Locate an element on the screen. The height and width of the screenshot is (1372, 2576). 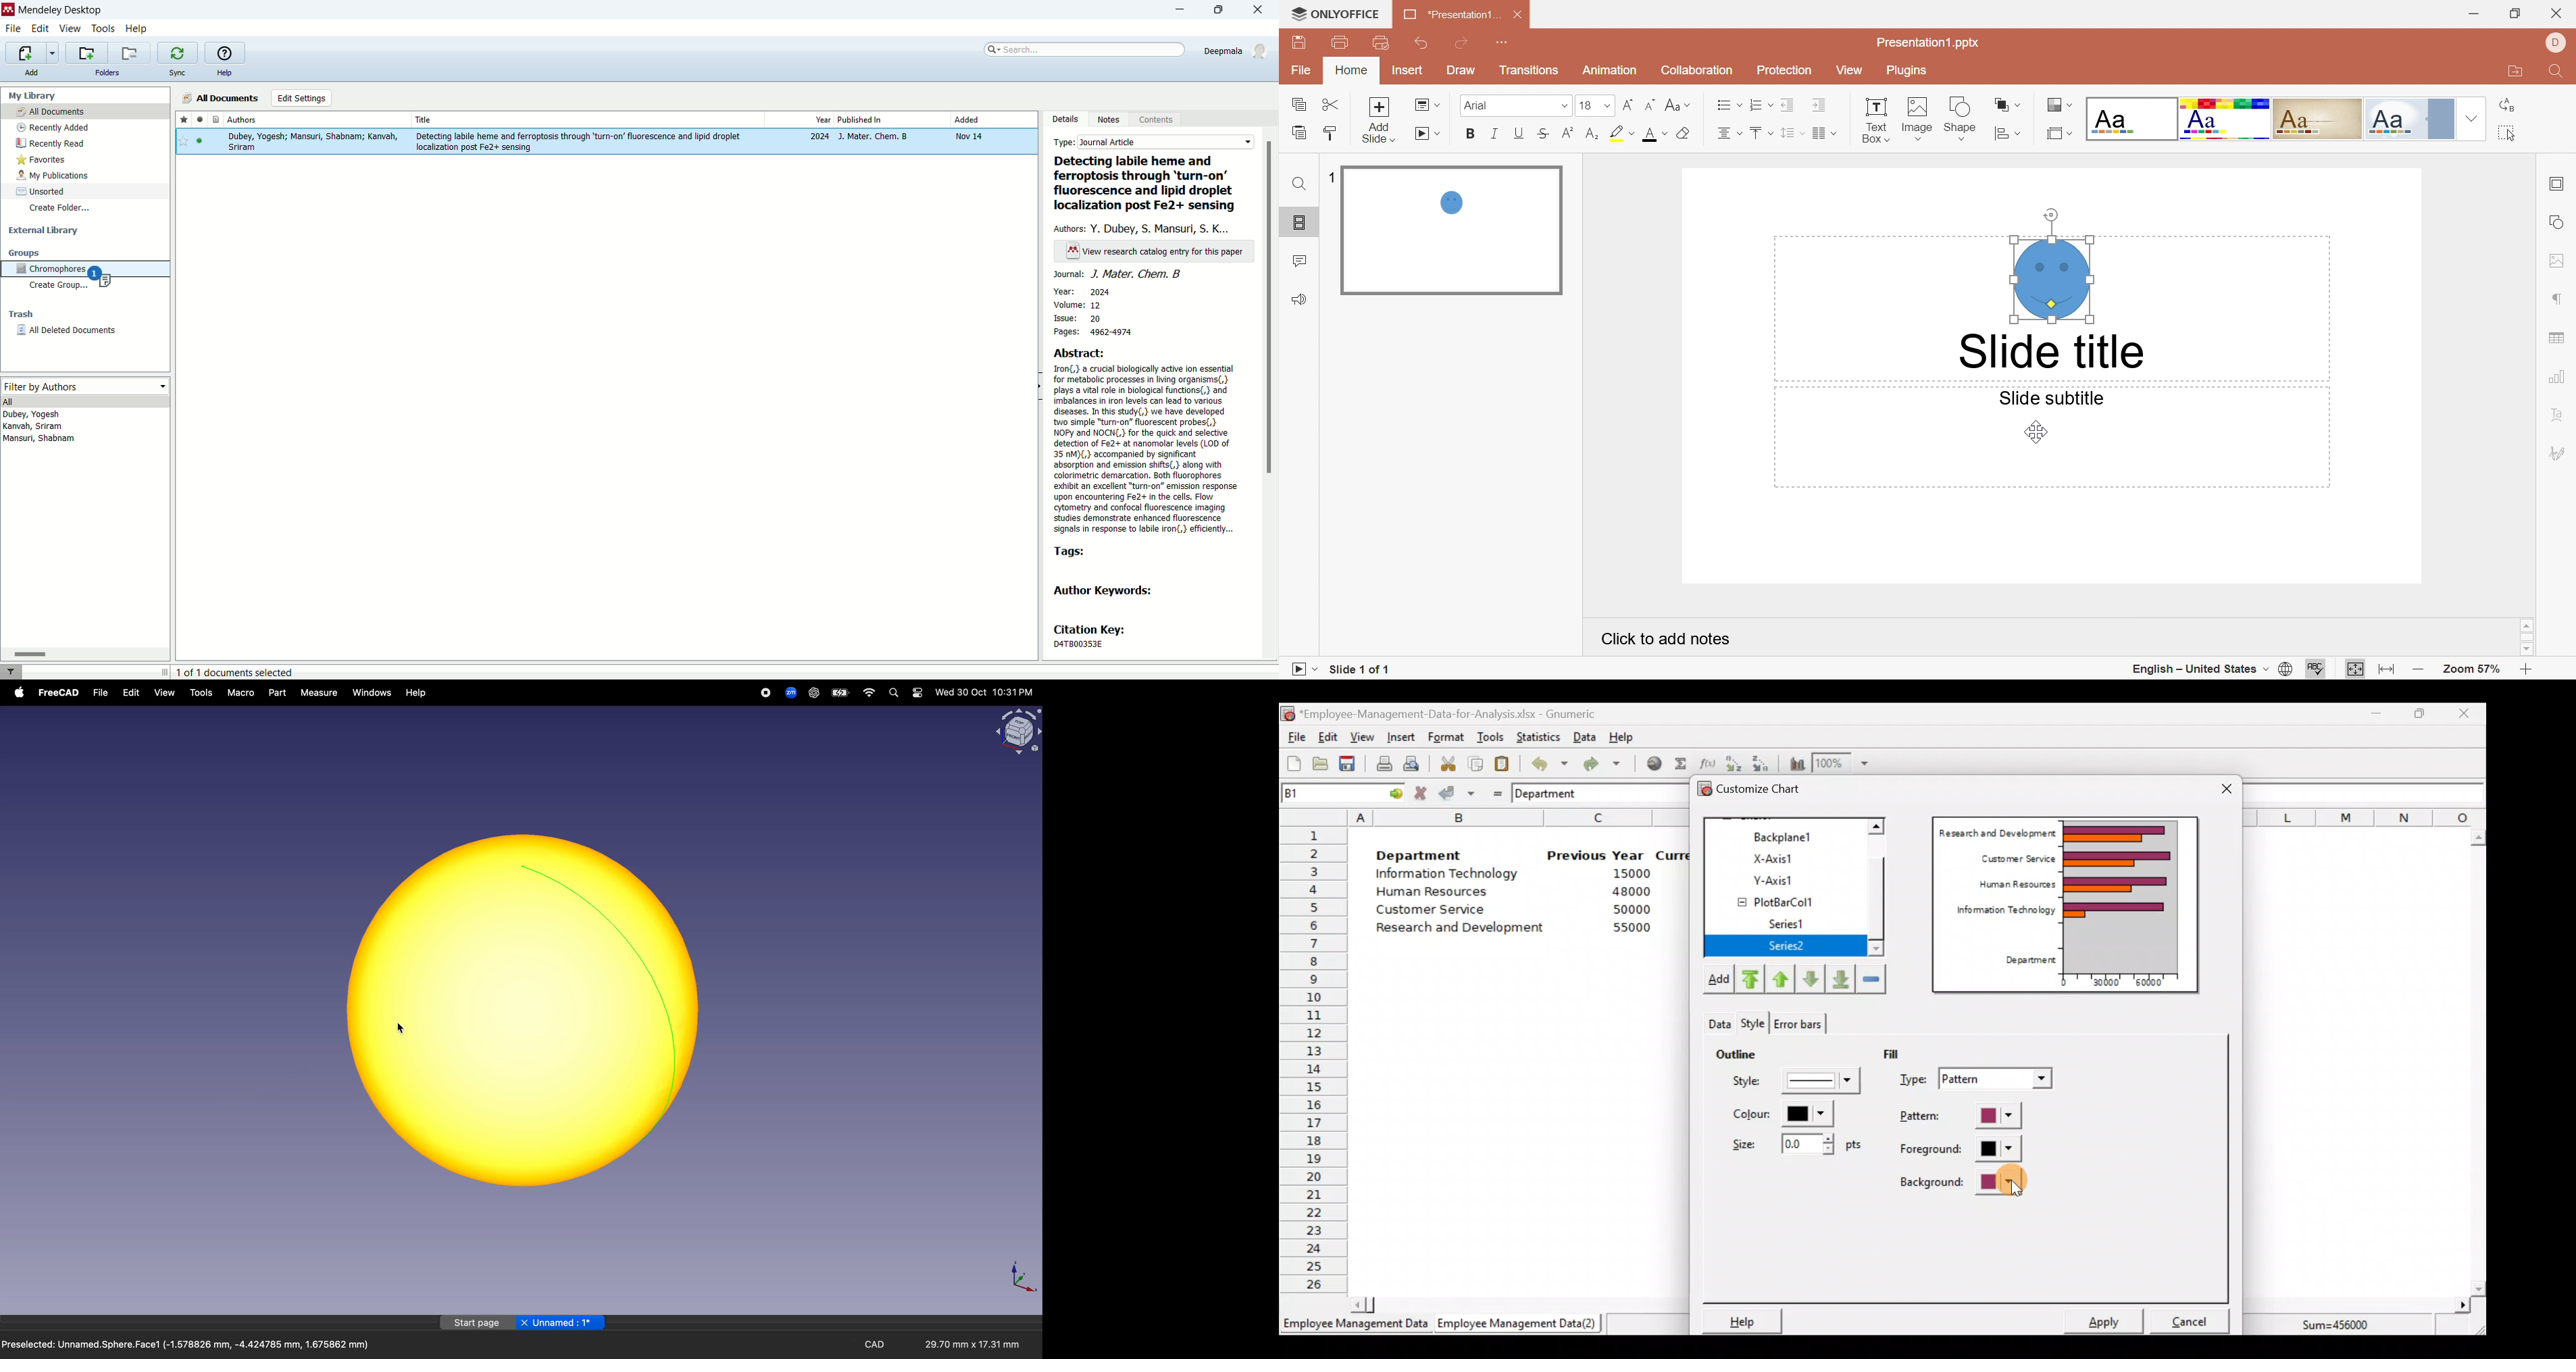
Background is located at coordinates (1963, 1182).